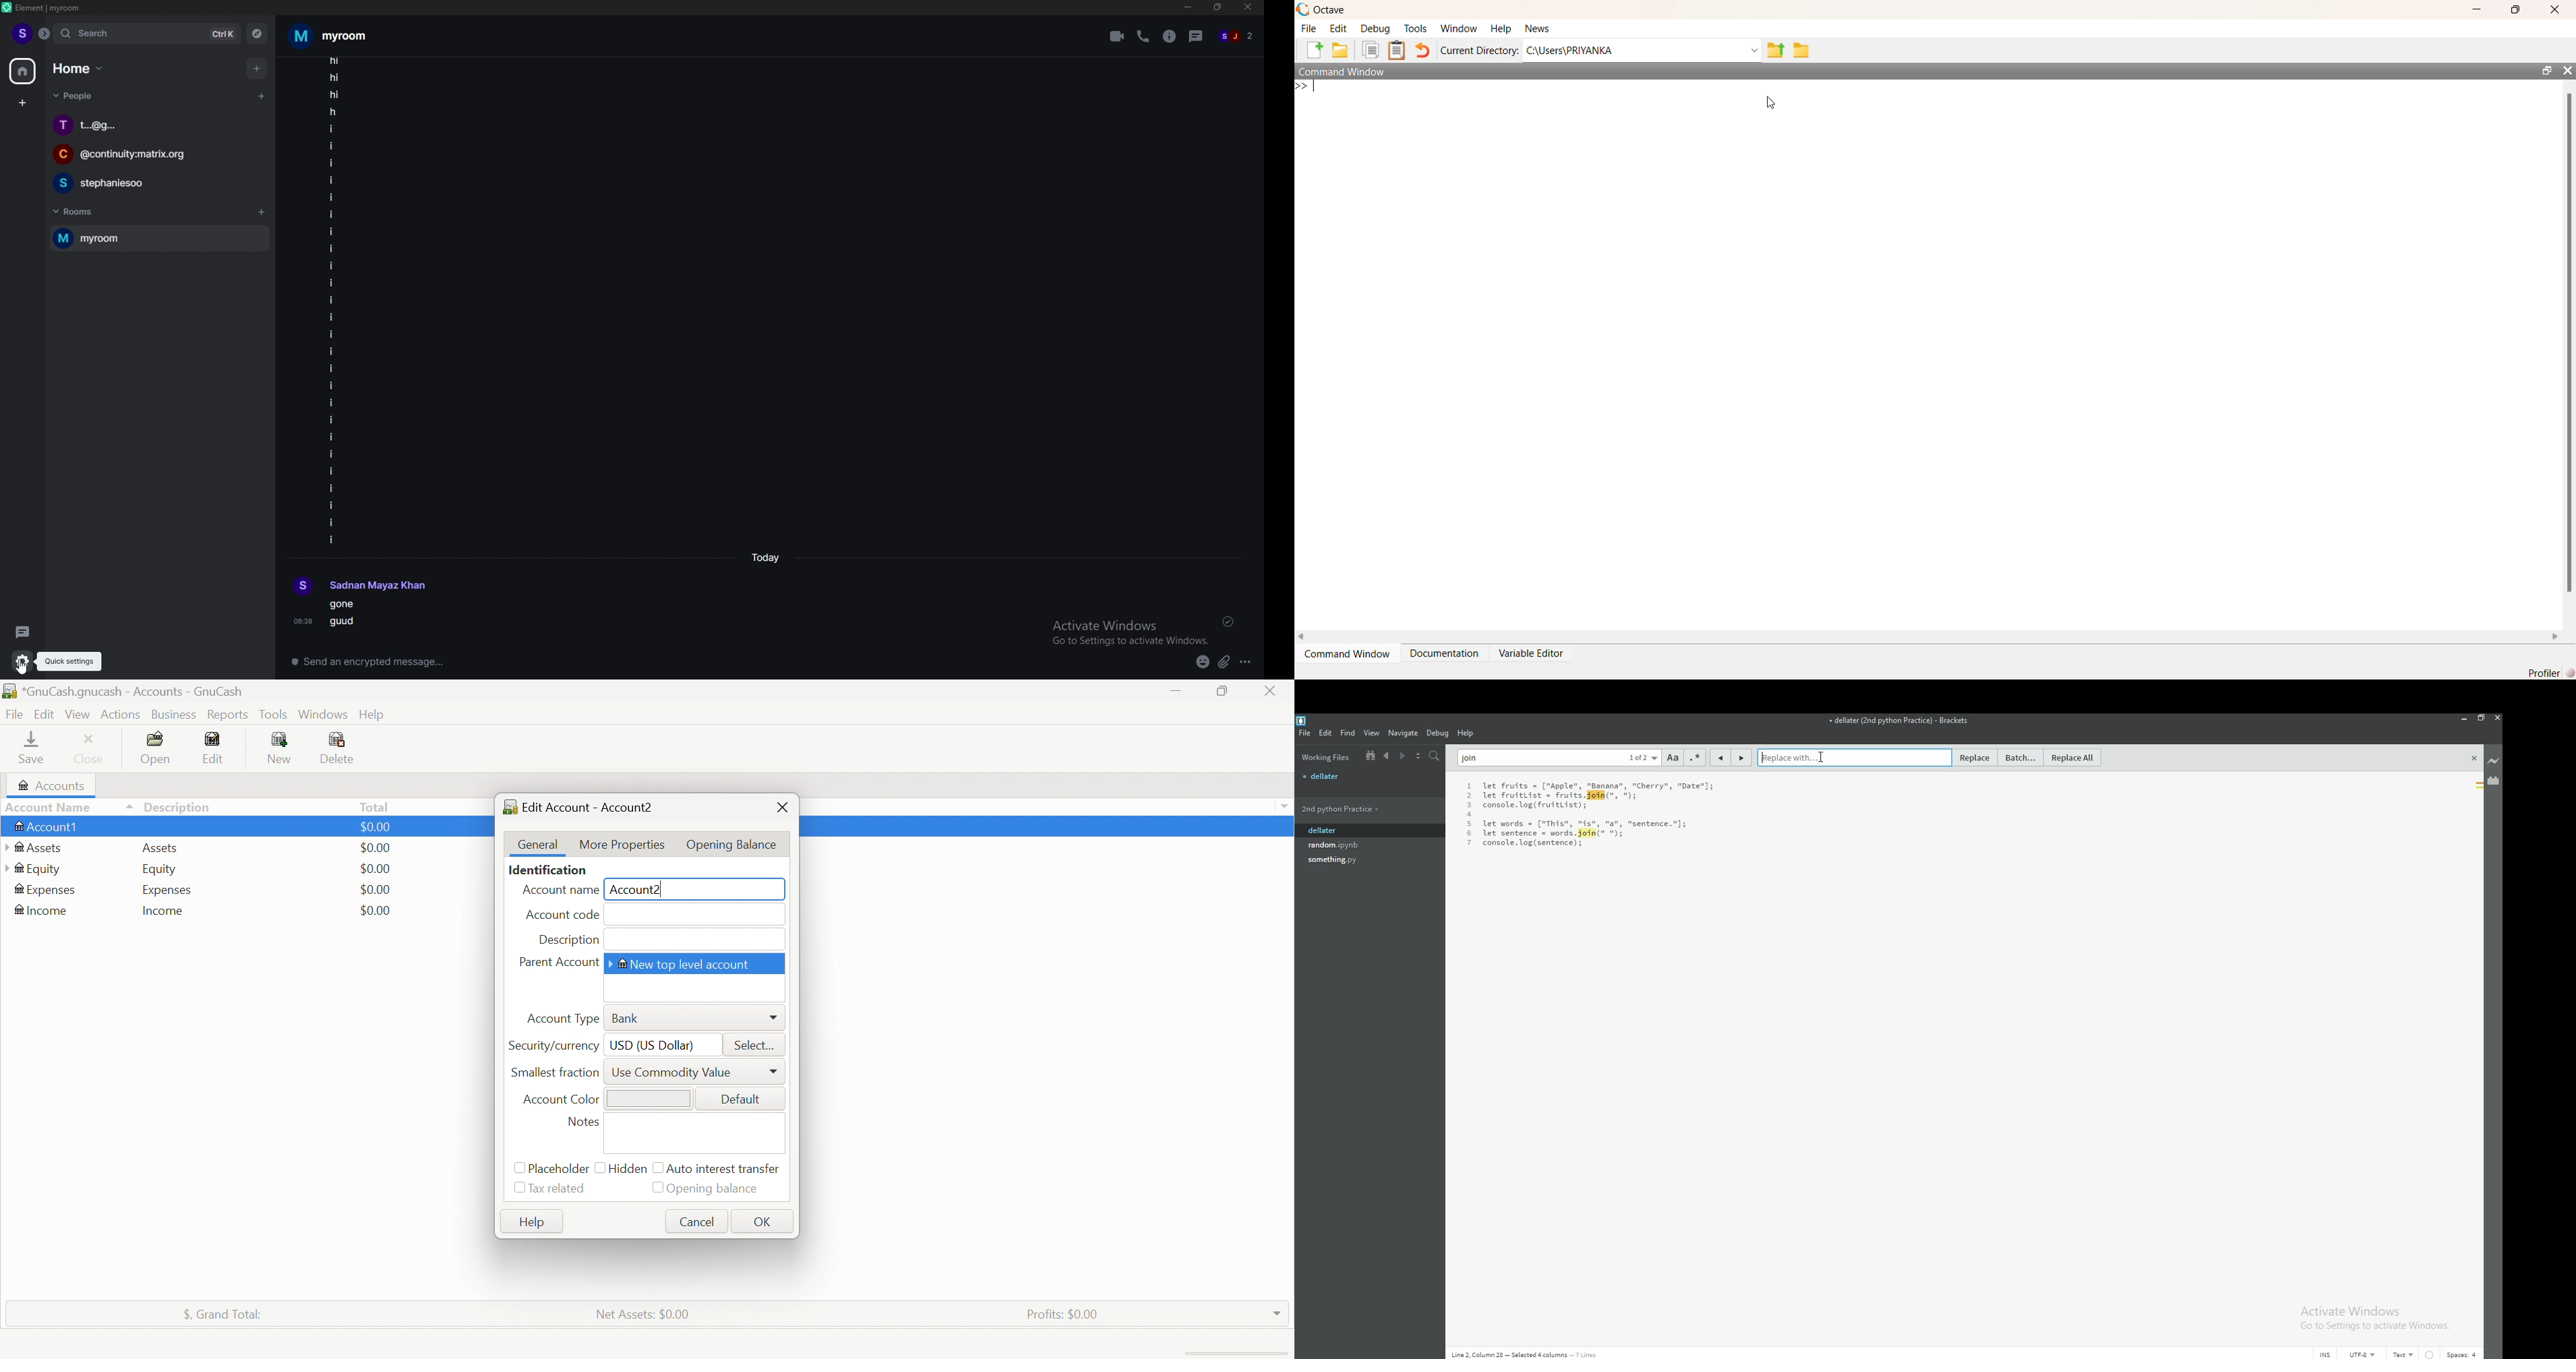  What do you see at coordinates (1854, 757) in the screenshot?
I see `replace with` at bounding box center [1854, 757].